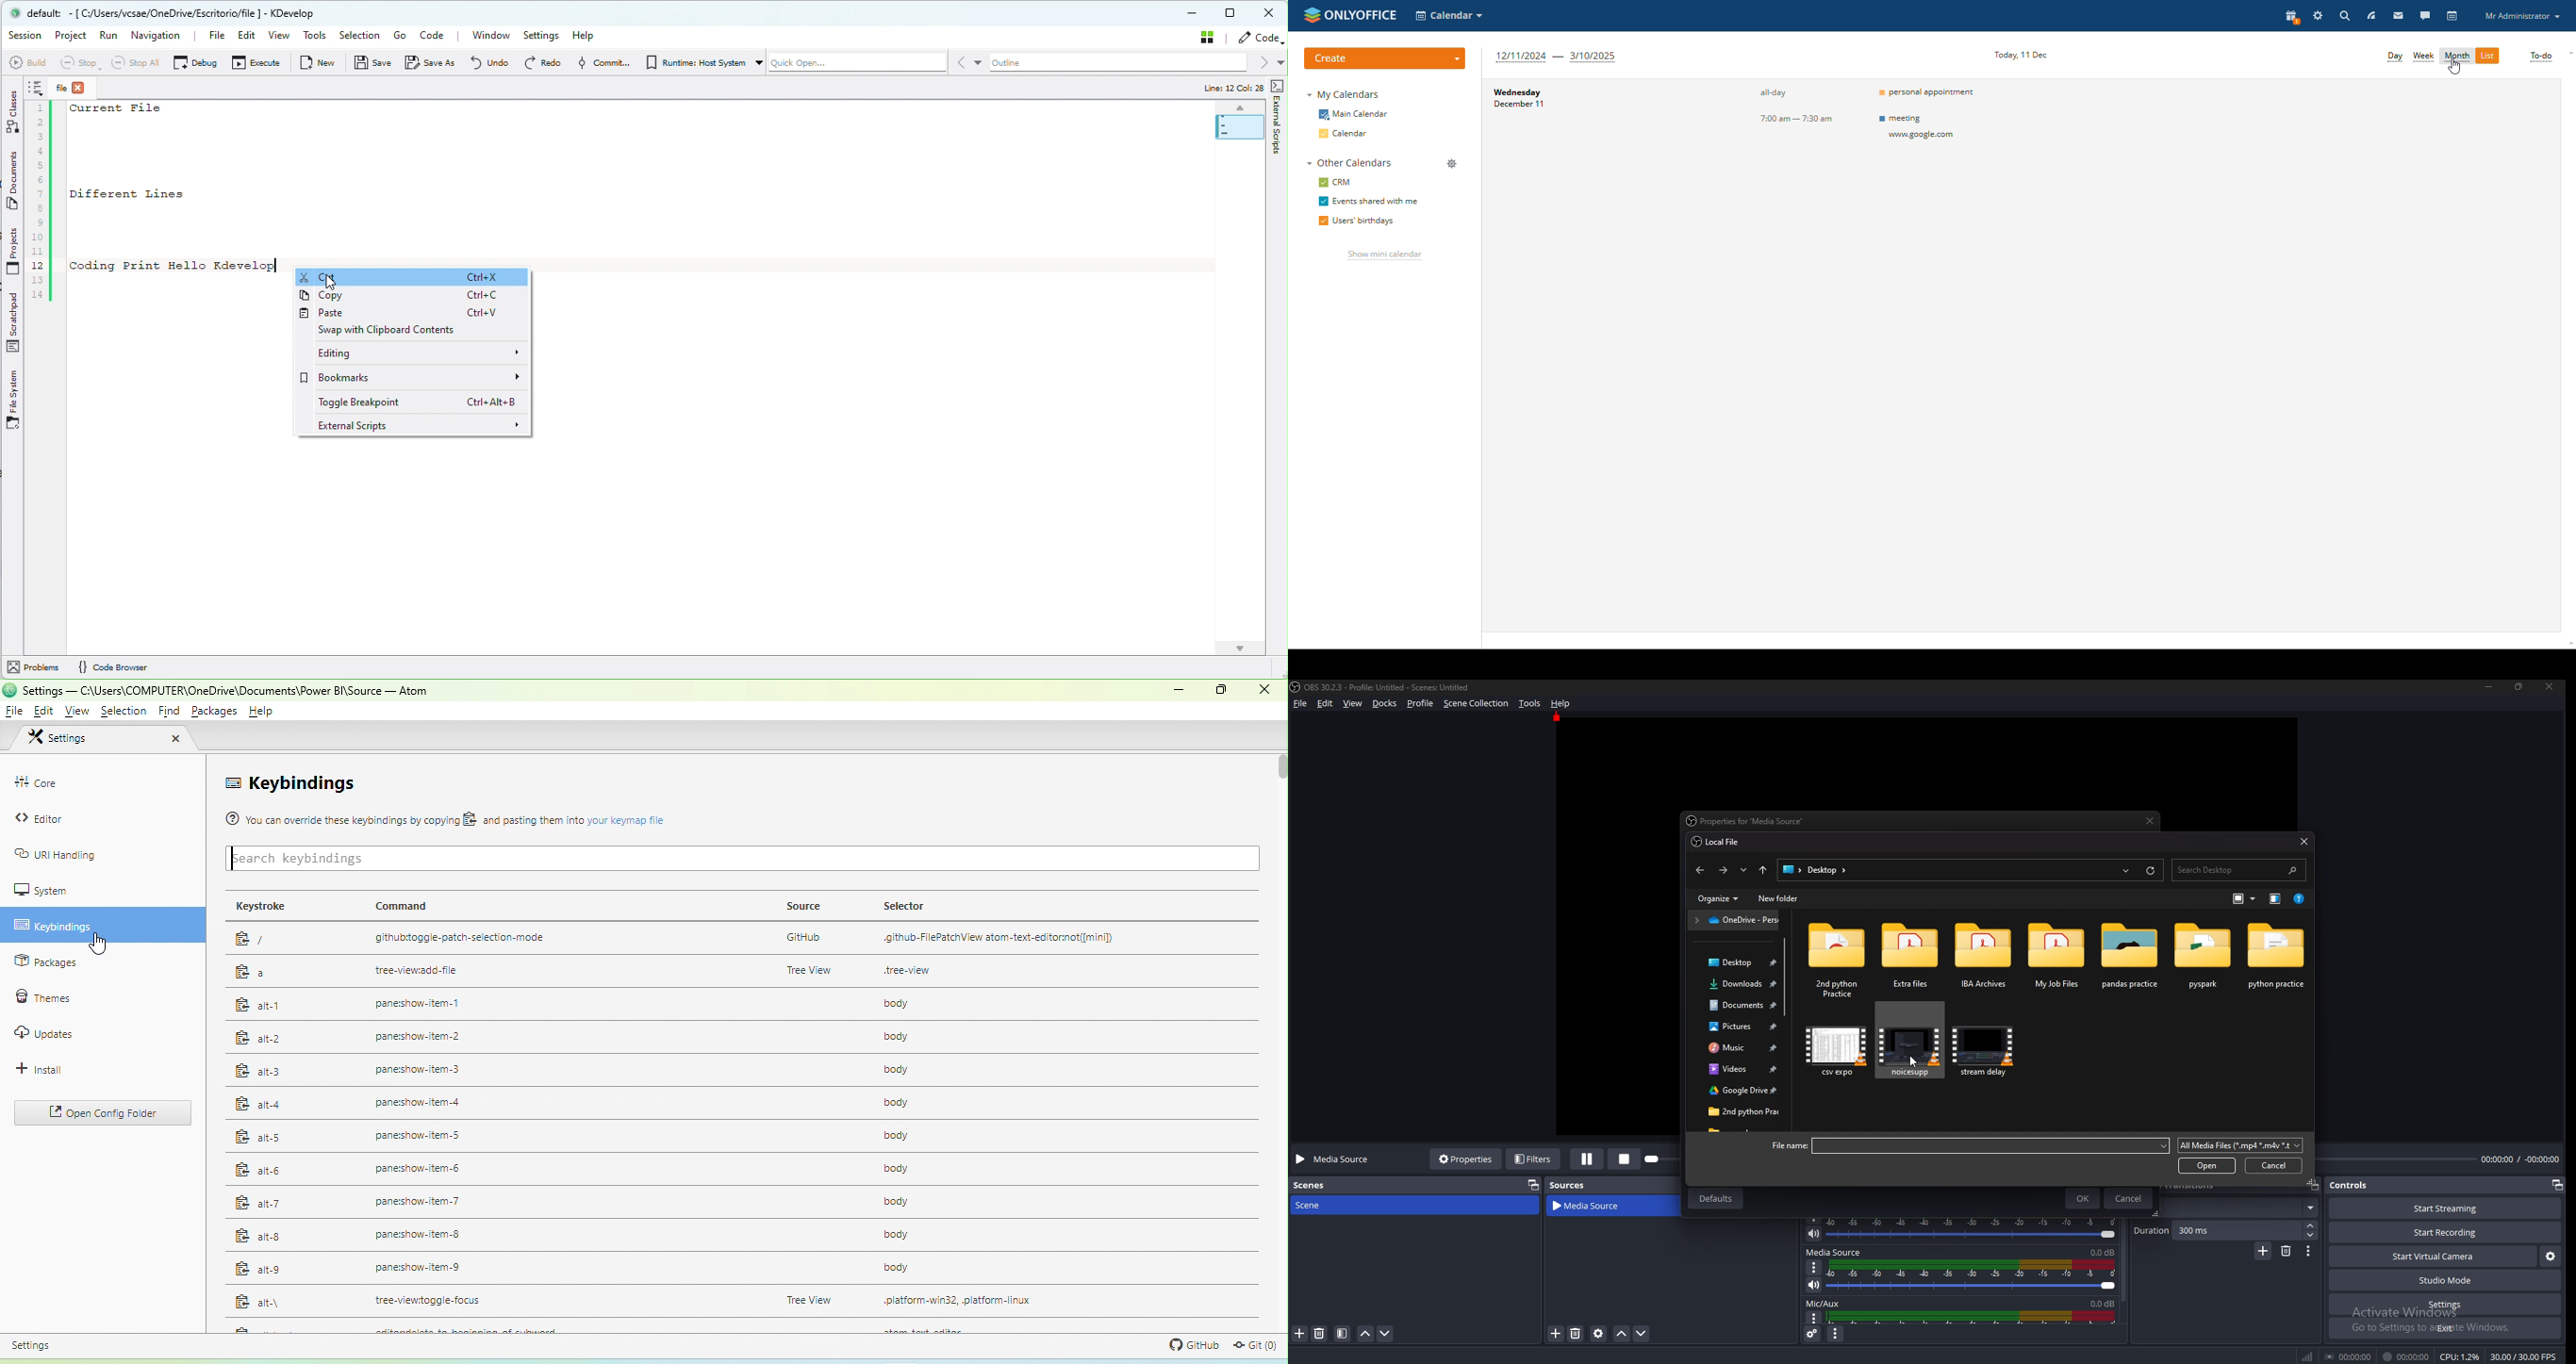 The image size is (2576, 1372). What do you see at coordinates (2351, 1356) in the screenshot?
I see `00:00:00` at bounding box center [2351, 1356].